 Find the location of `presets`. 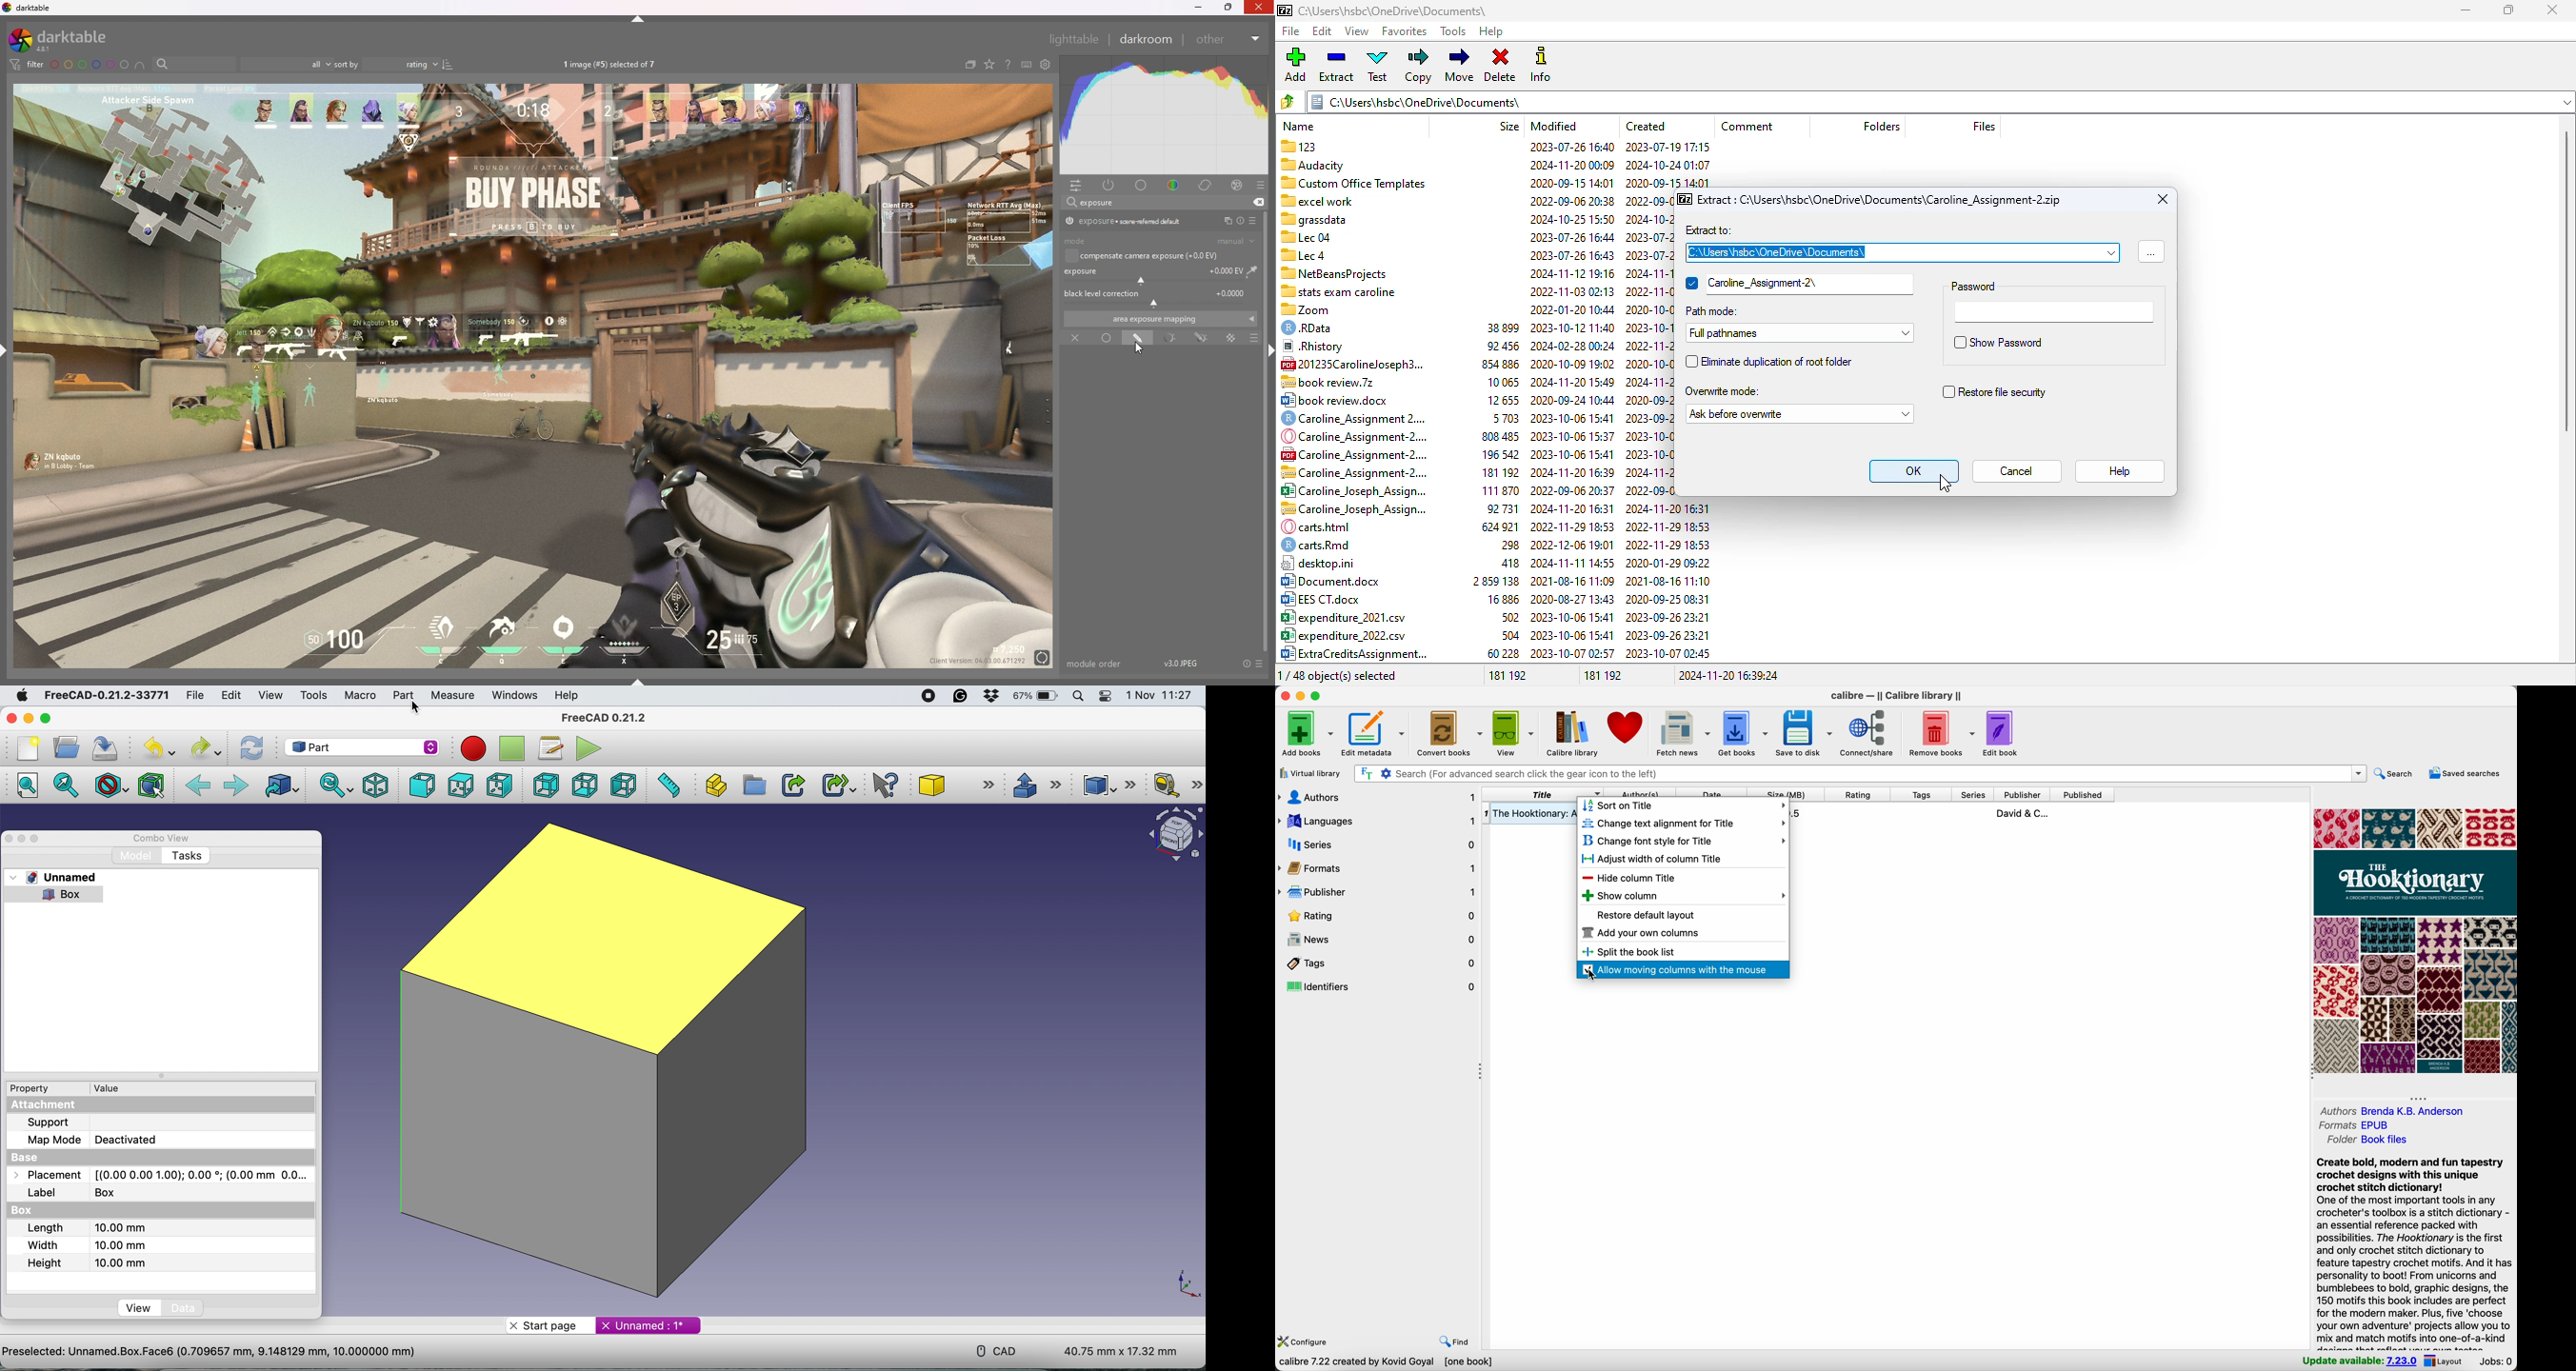

presets is located at coordinates (1261, 664).